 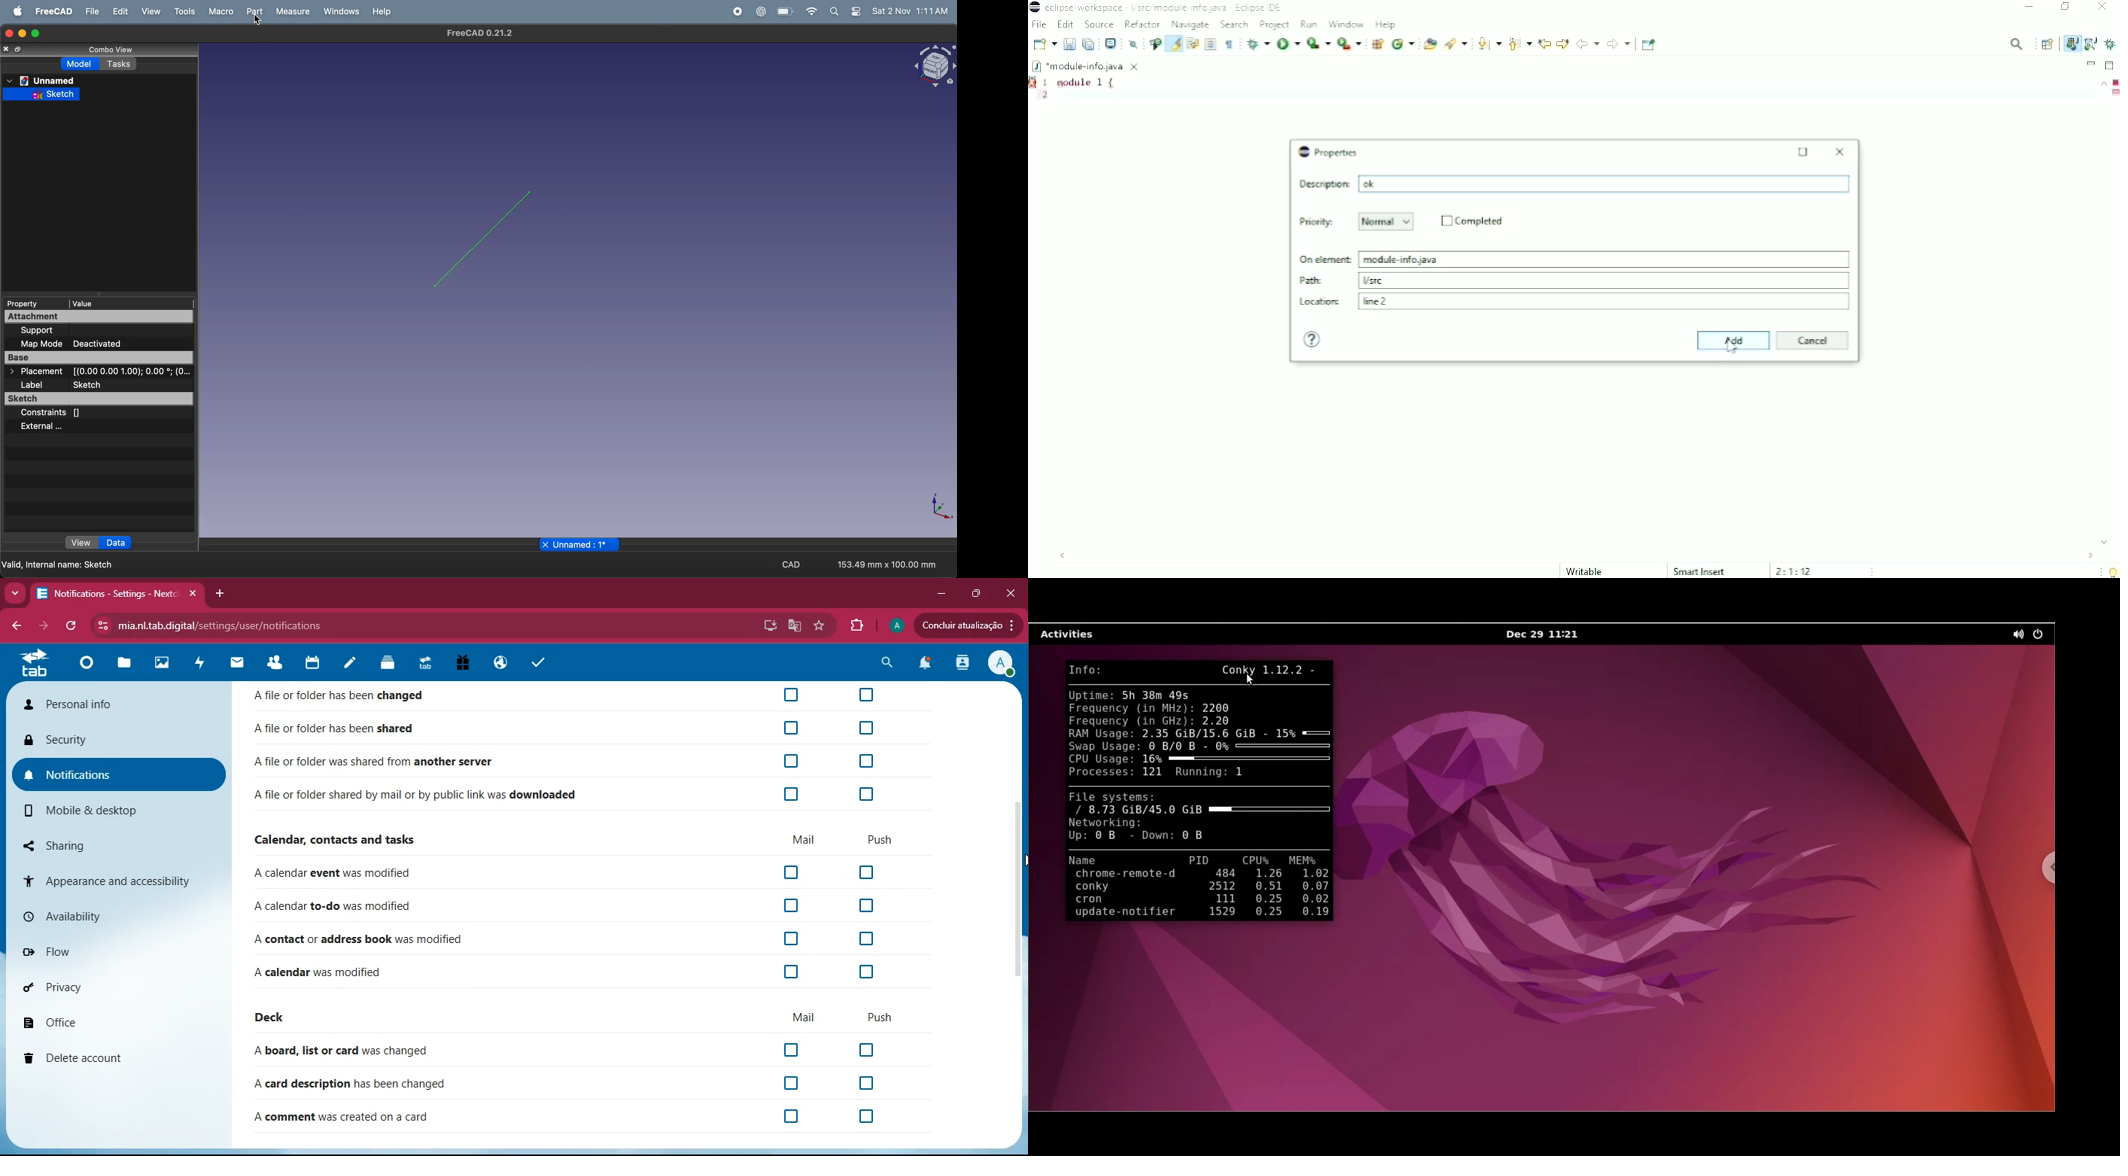 I want to click on notes, so click(x=351, y=665).